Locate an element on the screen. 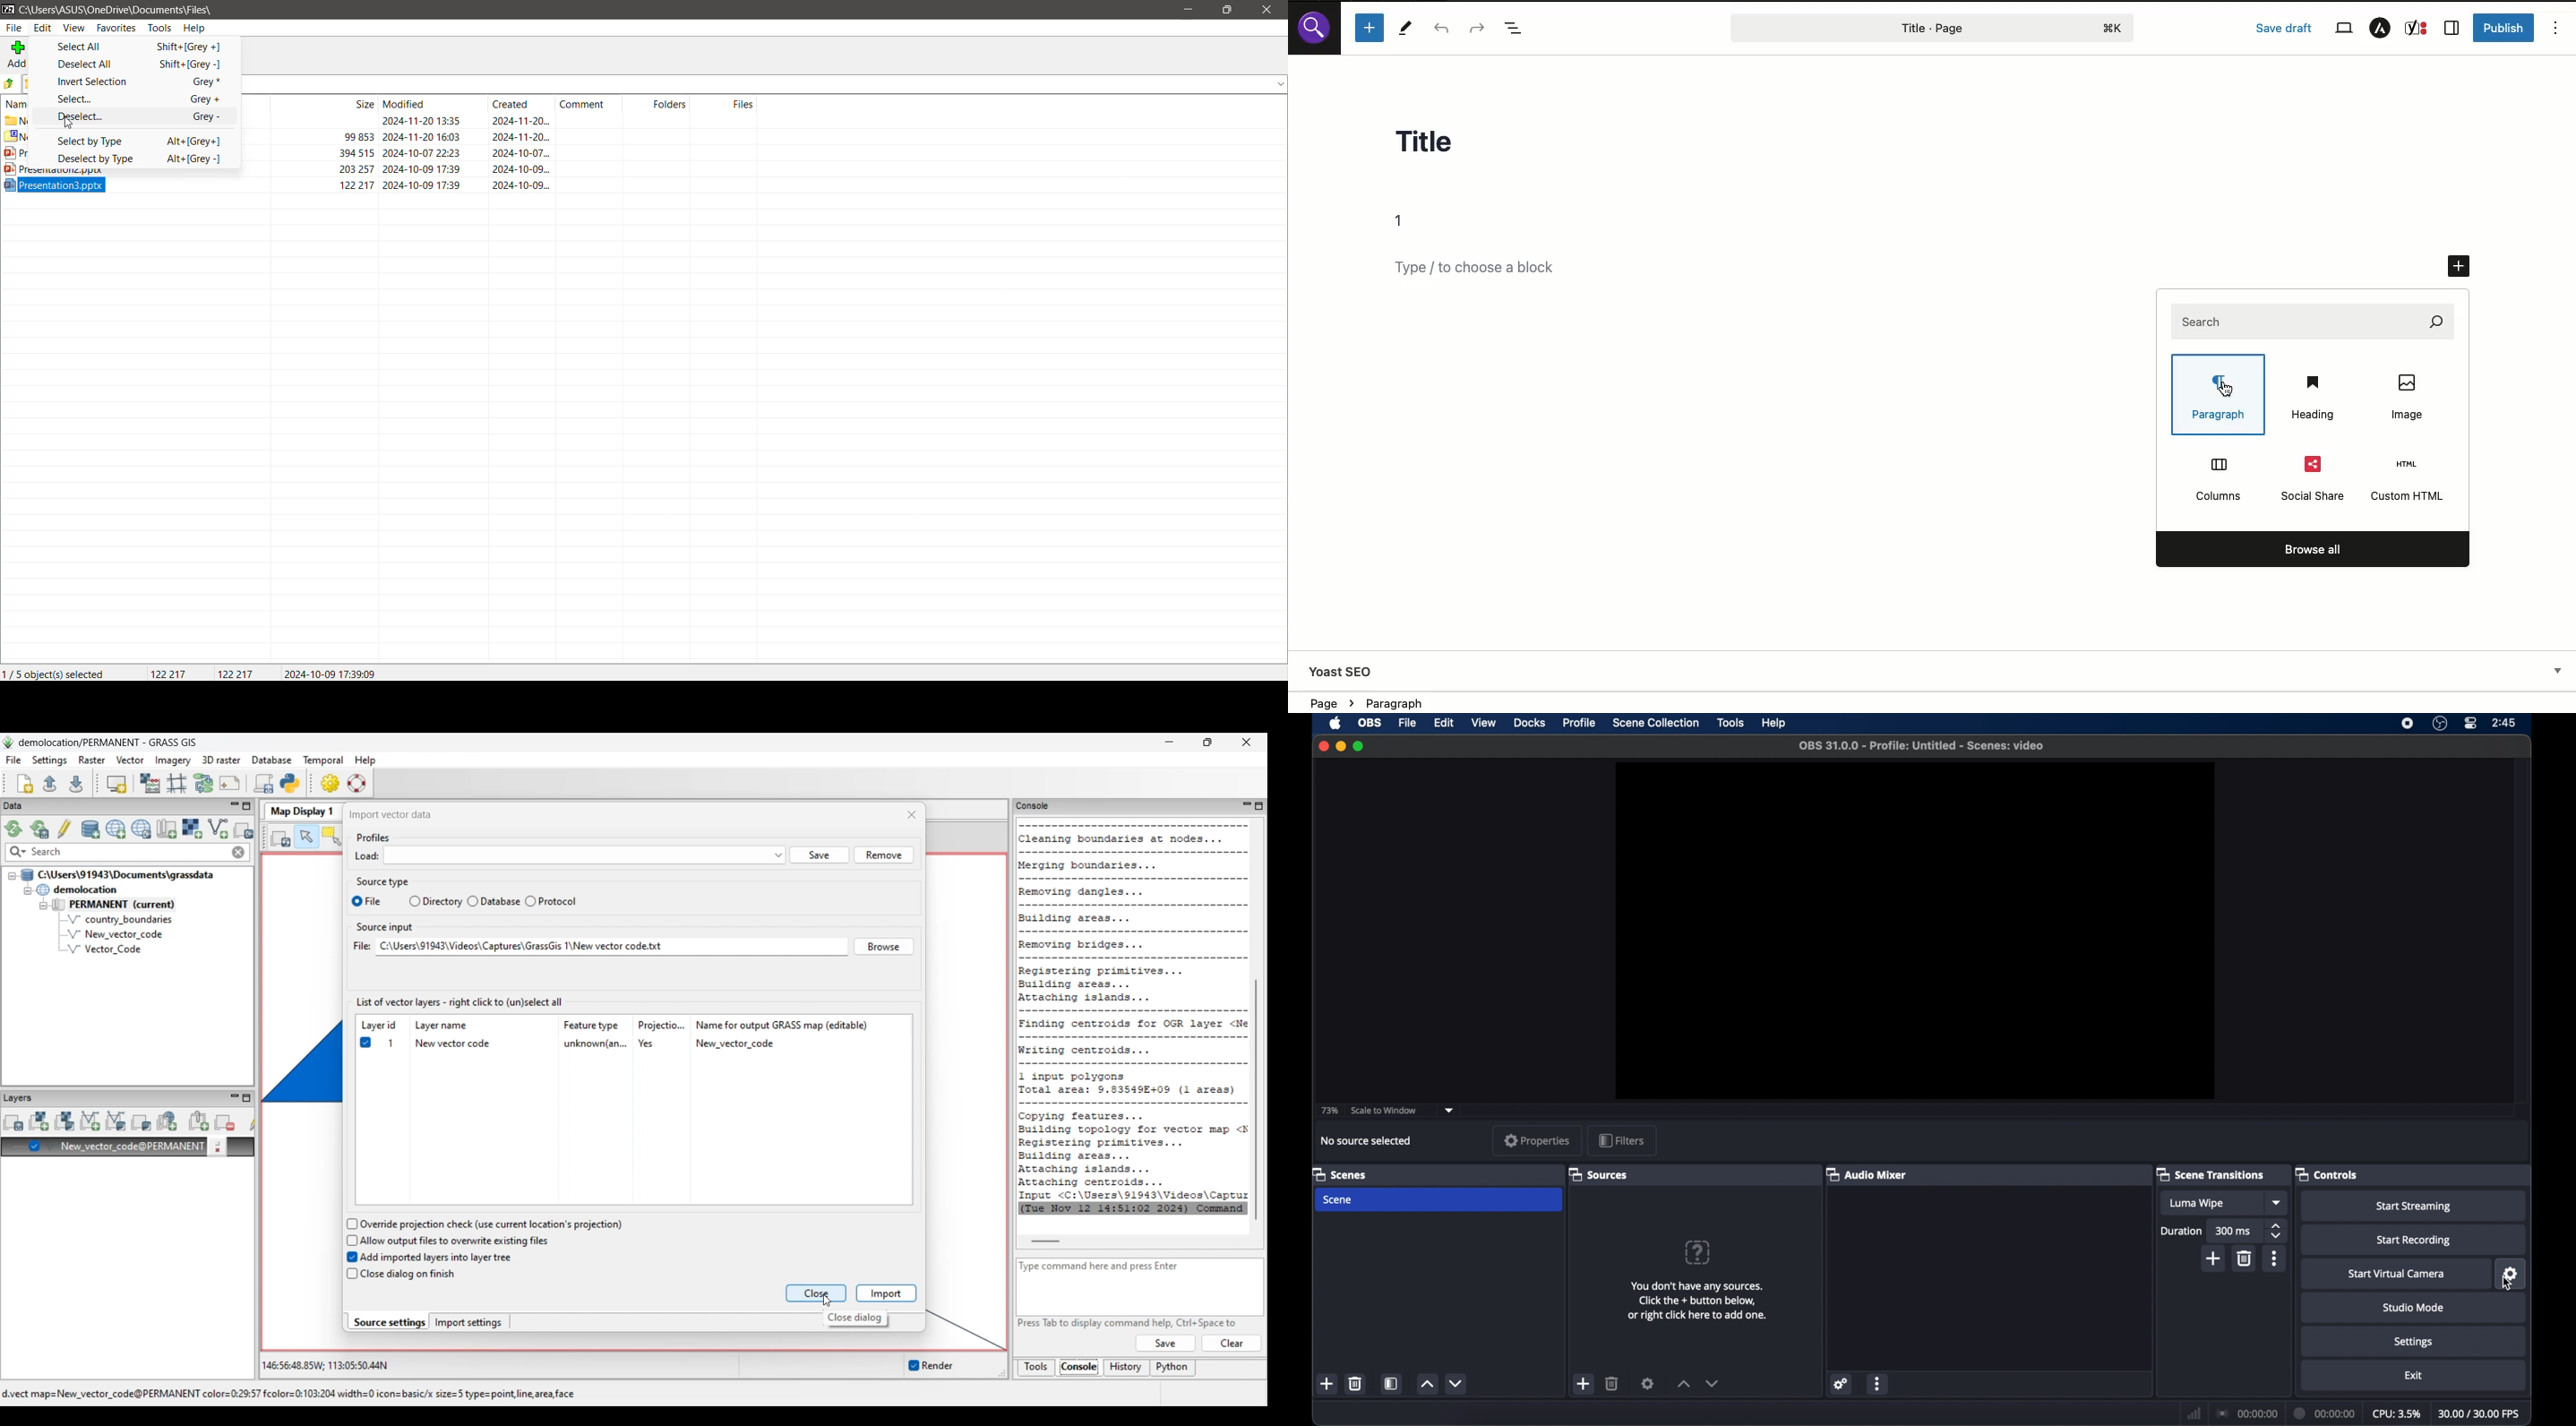 This screenshot has height=1428, width=2576. more options is located at coordinates (2275, 1258).